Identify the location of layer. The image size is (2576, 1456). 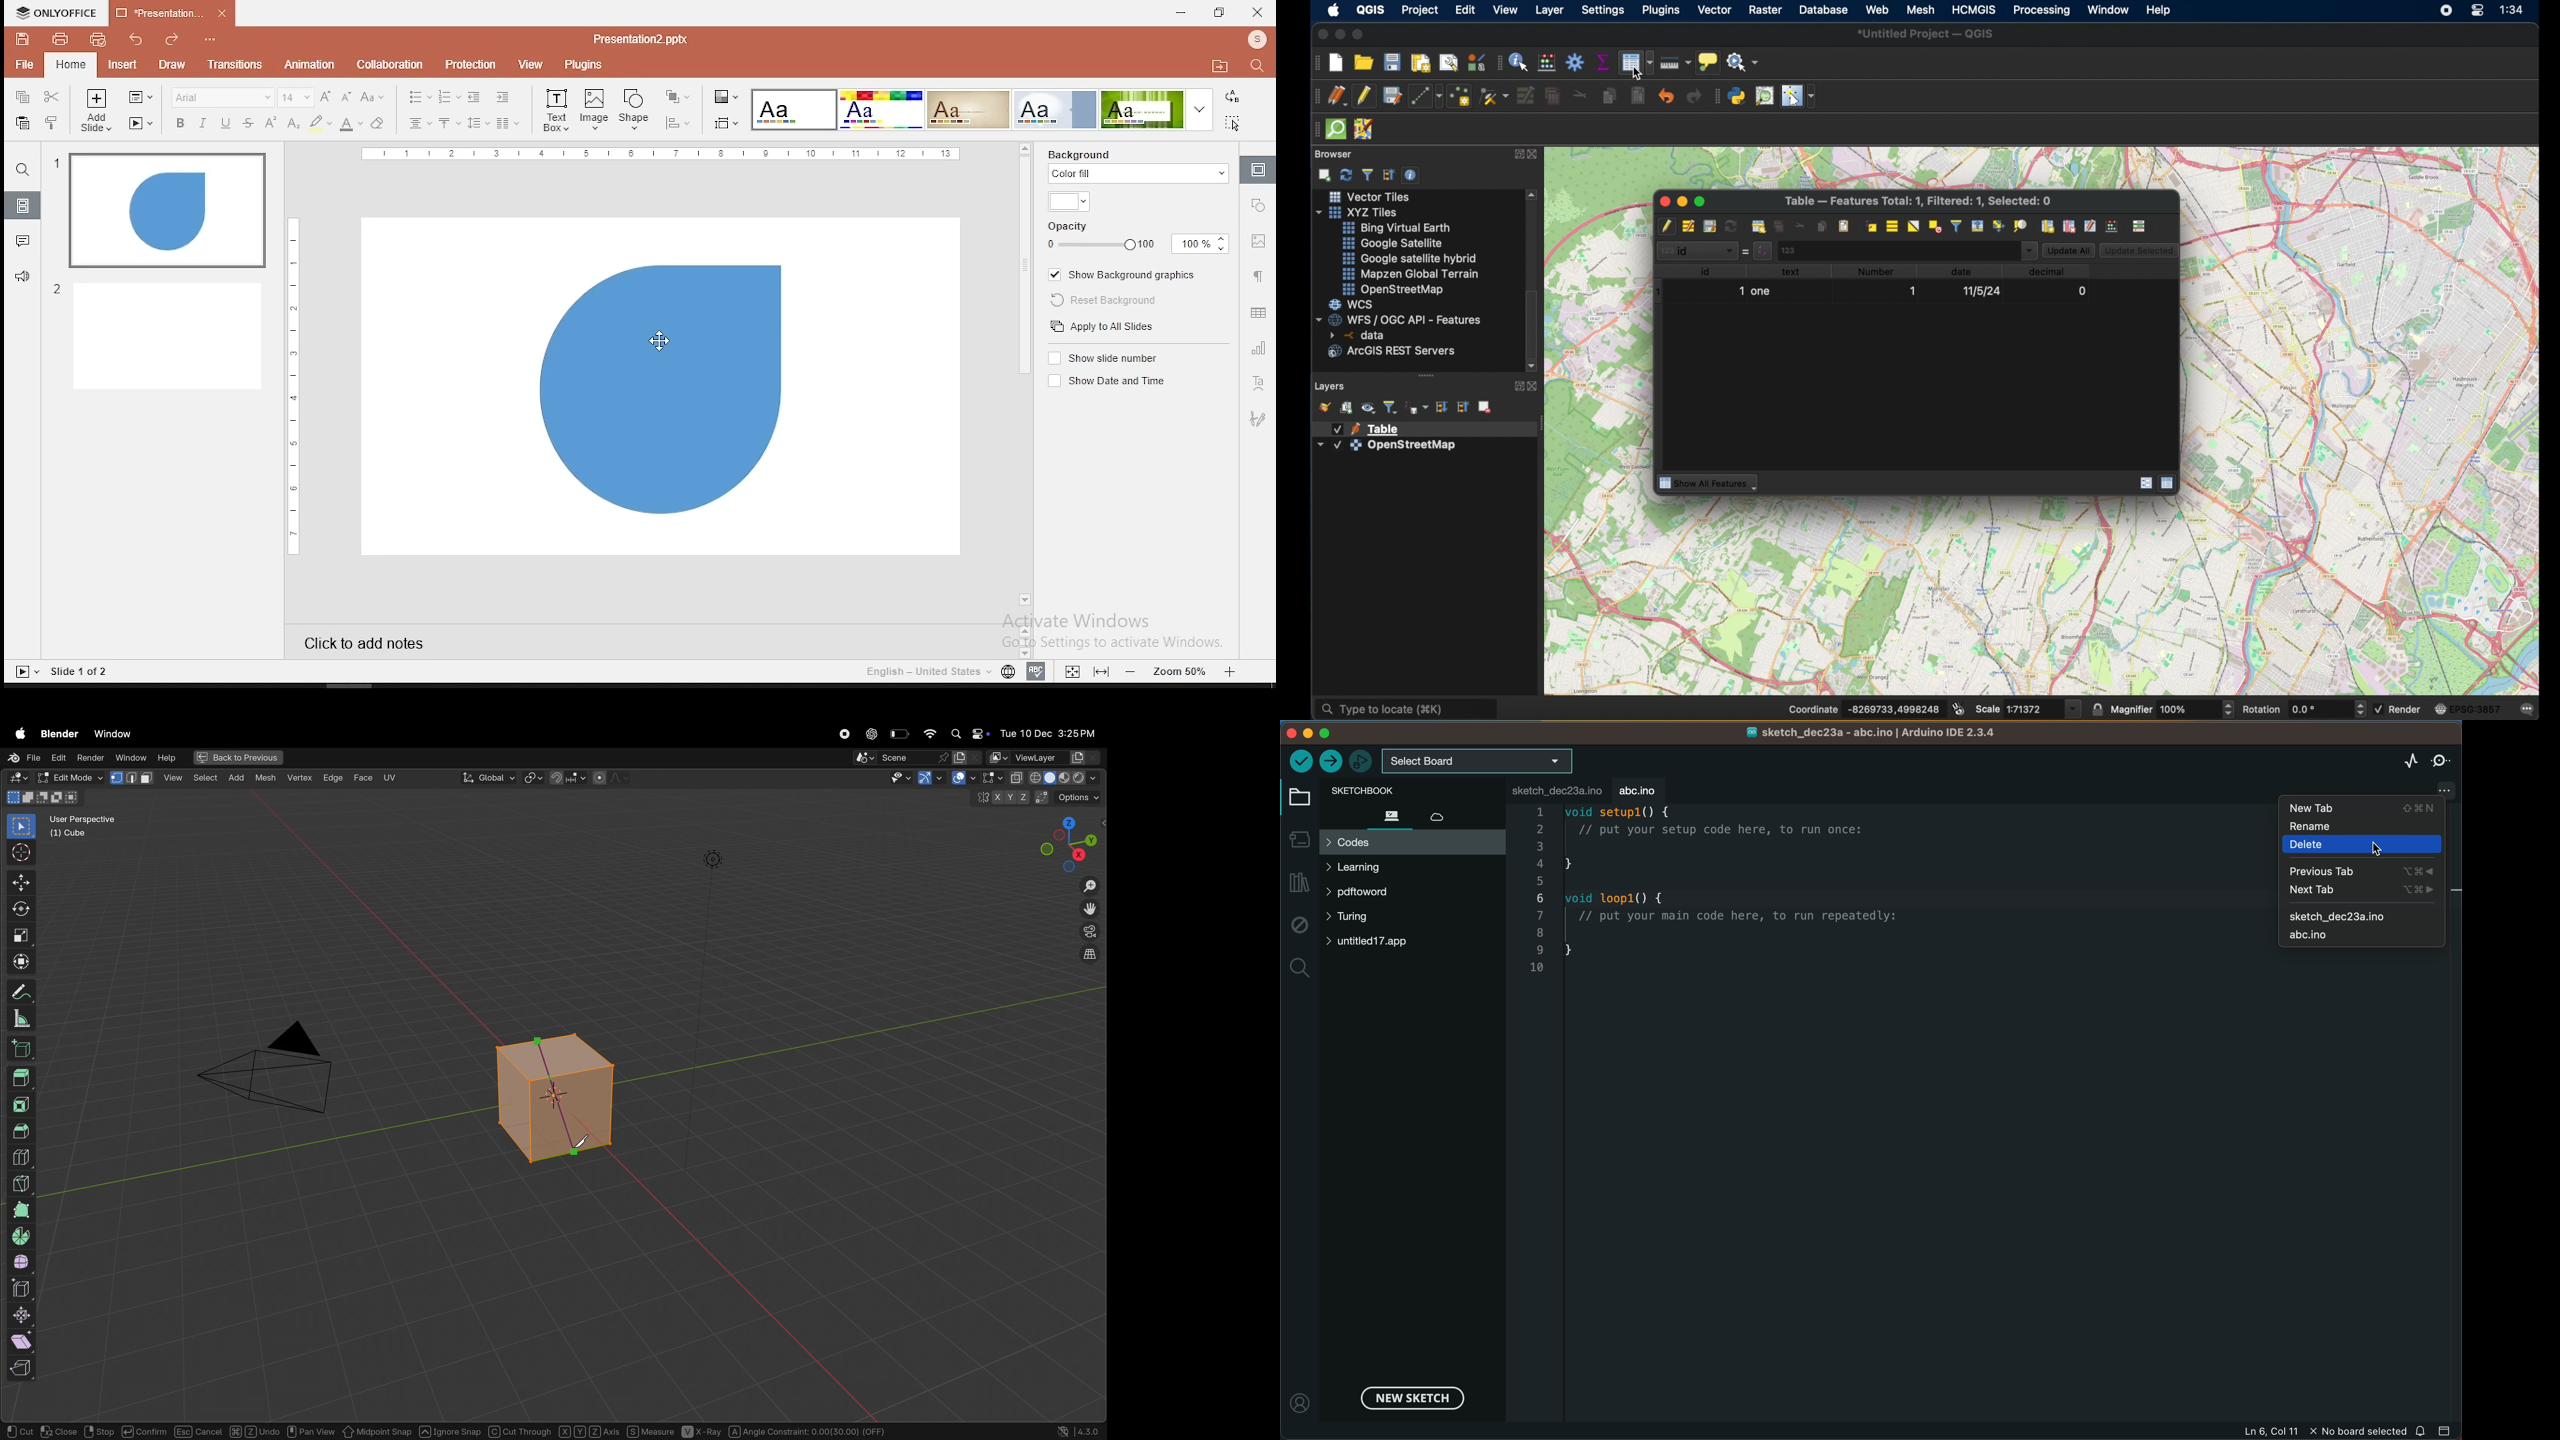
(1549, 10).